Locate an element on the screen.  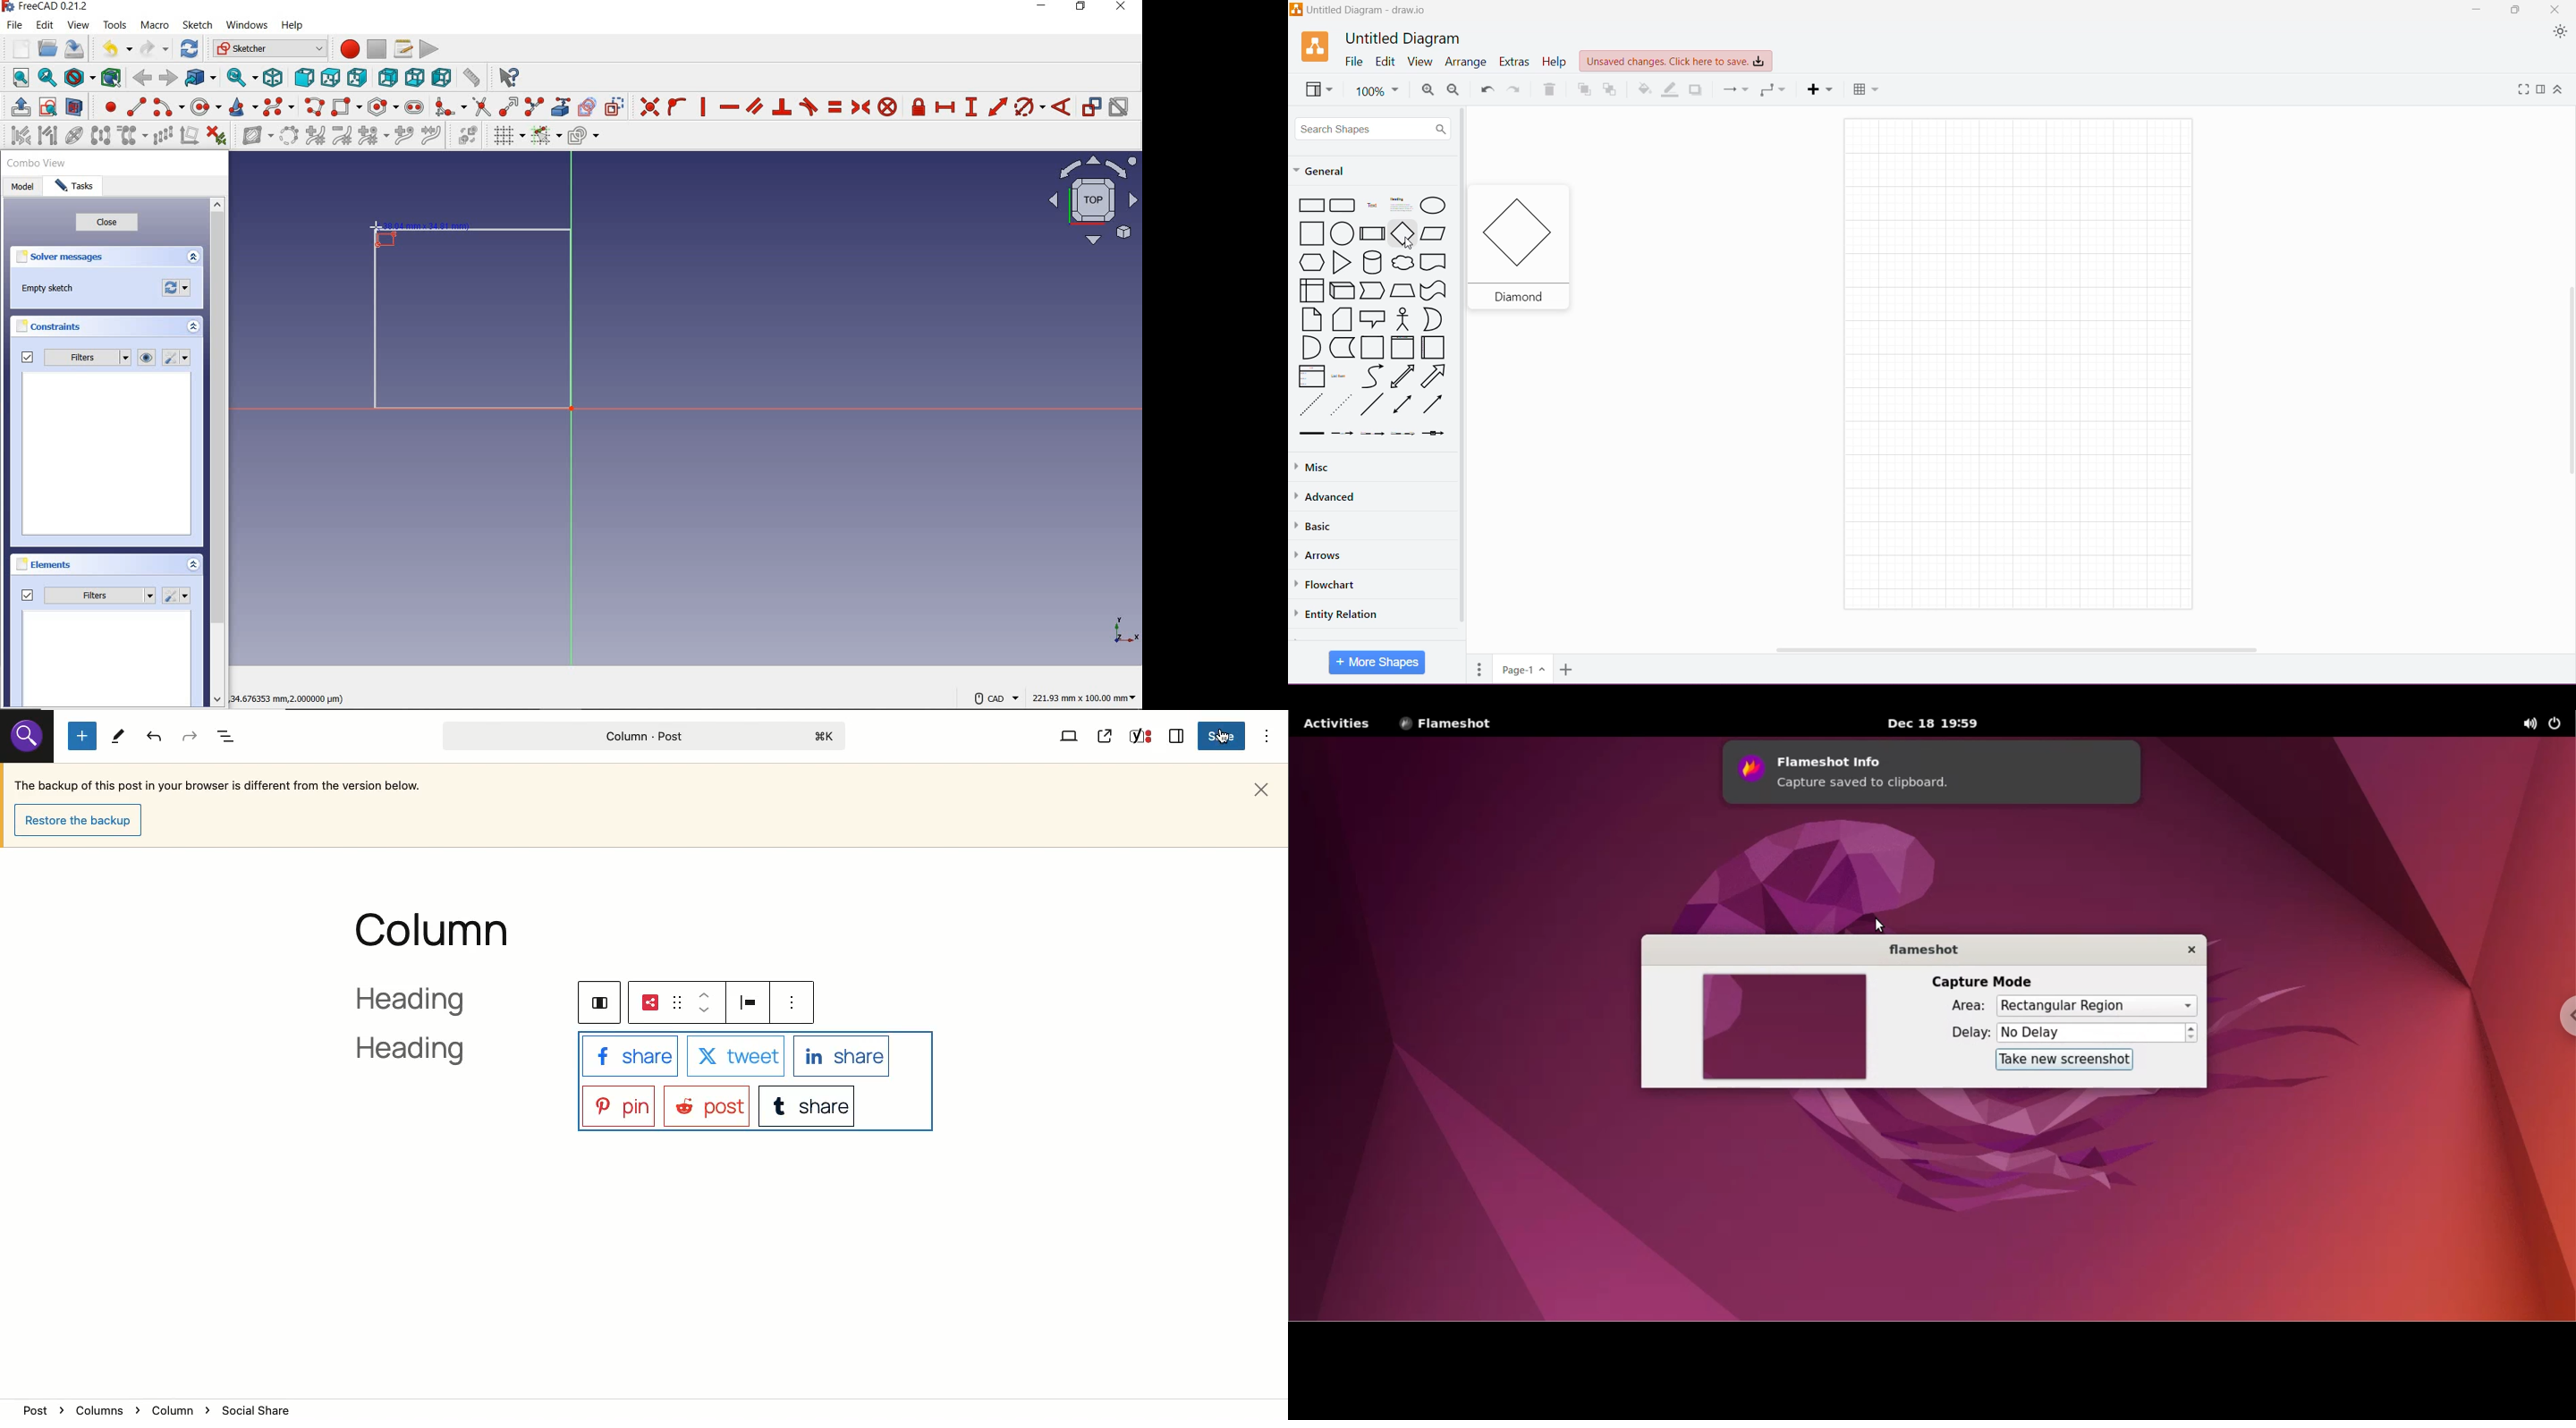
forward is located at coordinates (167, 77).